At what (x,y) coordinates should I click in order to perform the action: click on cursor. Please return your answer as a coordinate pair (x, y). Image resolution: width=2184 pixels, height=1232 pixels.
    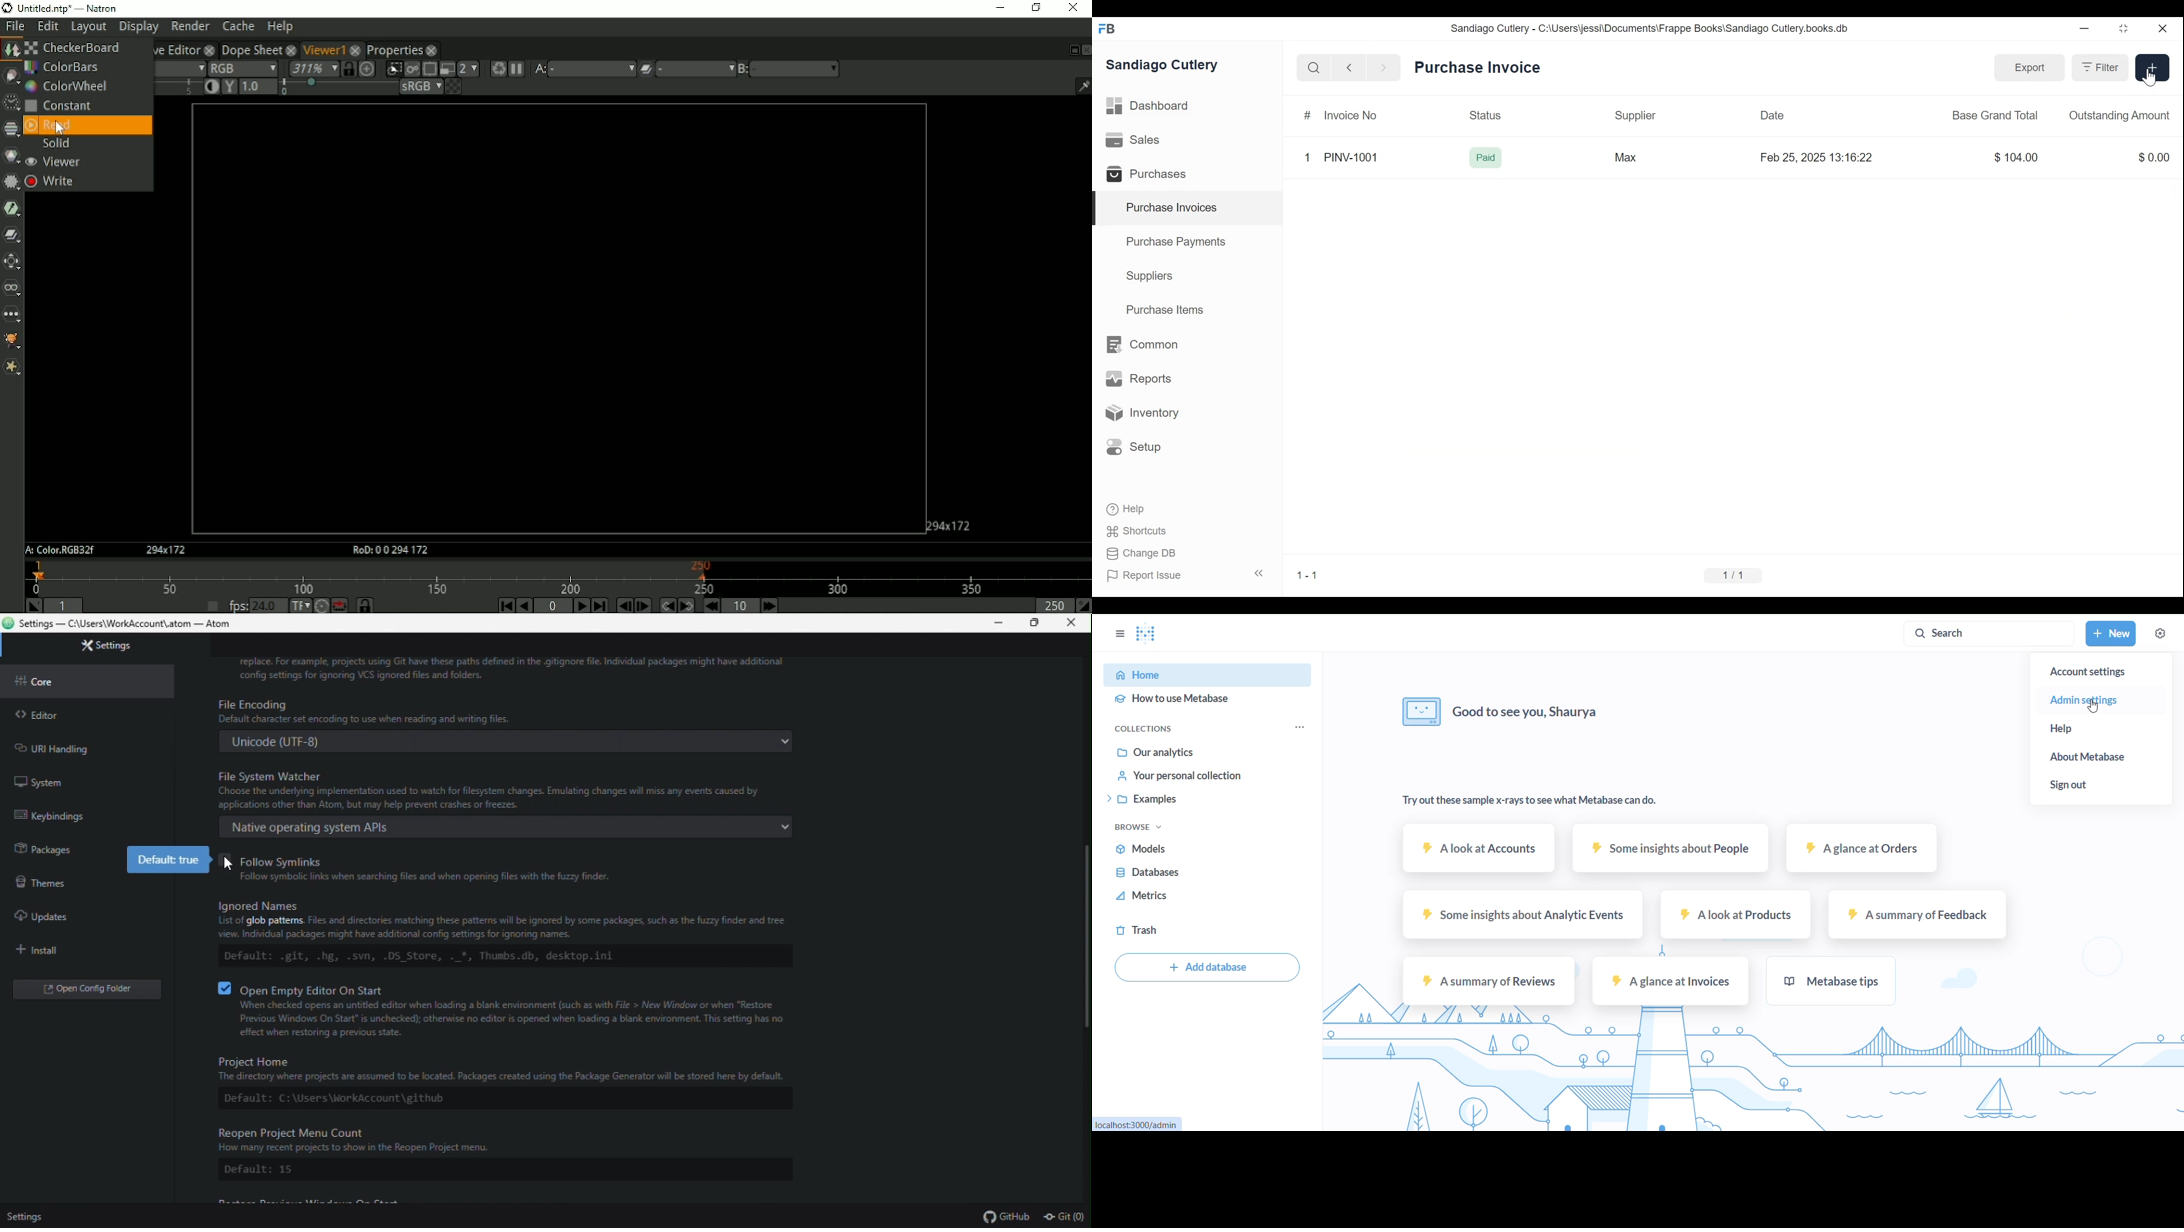
    Looking at the image, I should click on (2096, 706).